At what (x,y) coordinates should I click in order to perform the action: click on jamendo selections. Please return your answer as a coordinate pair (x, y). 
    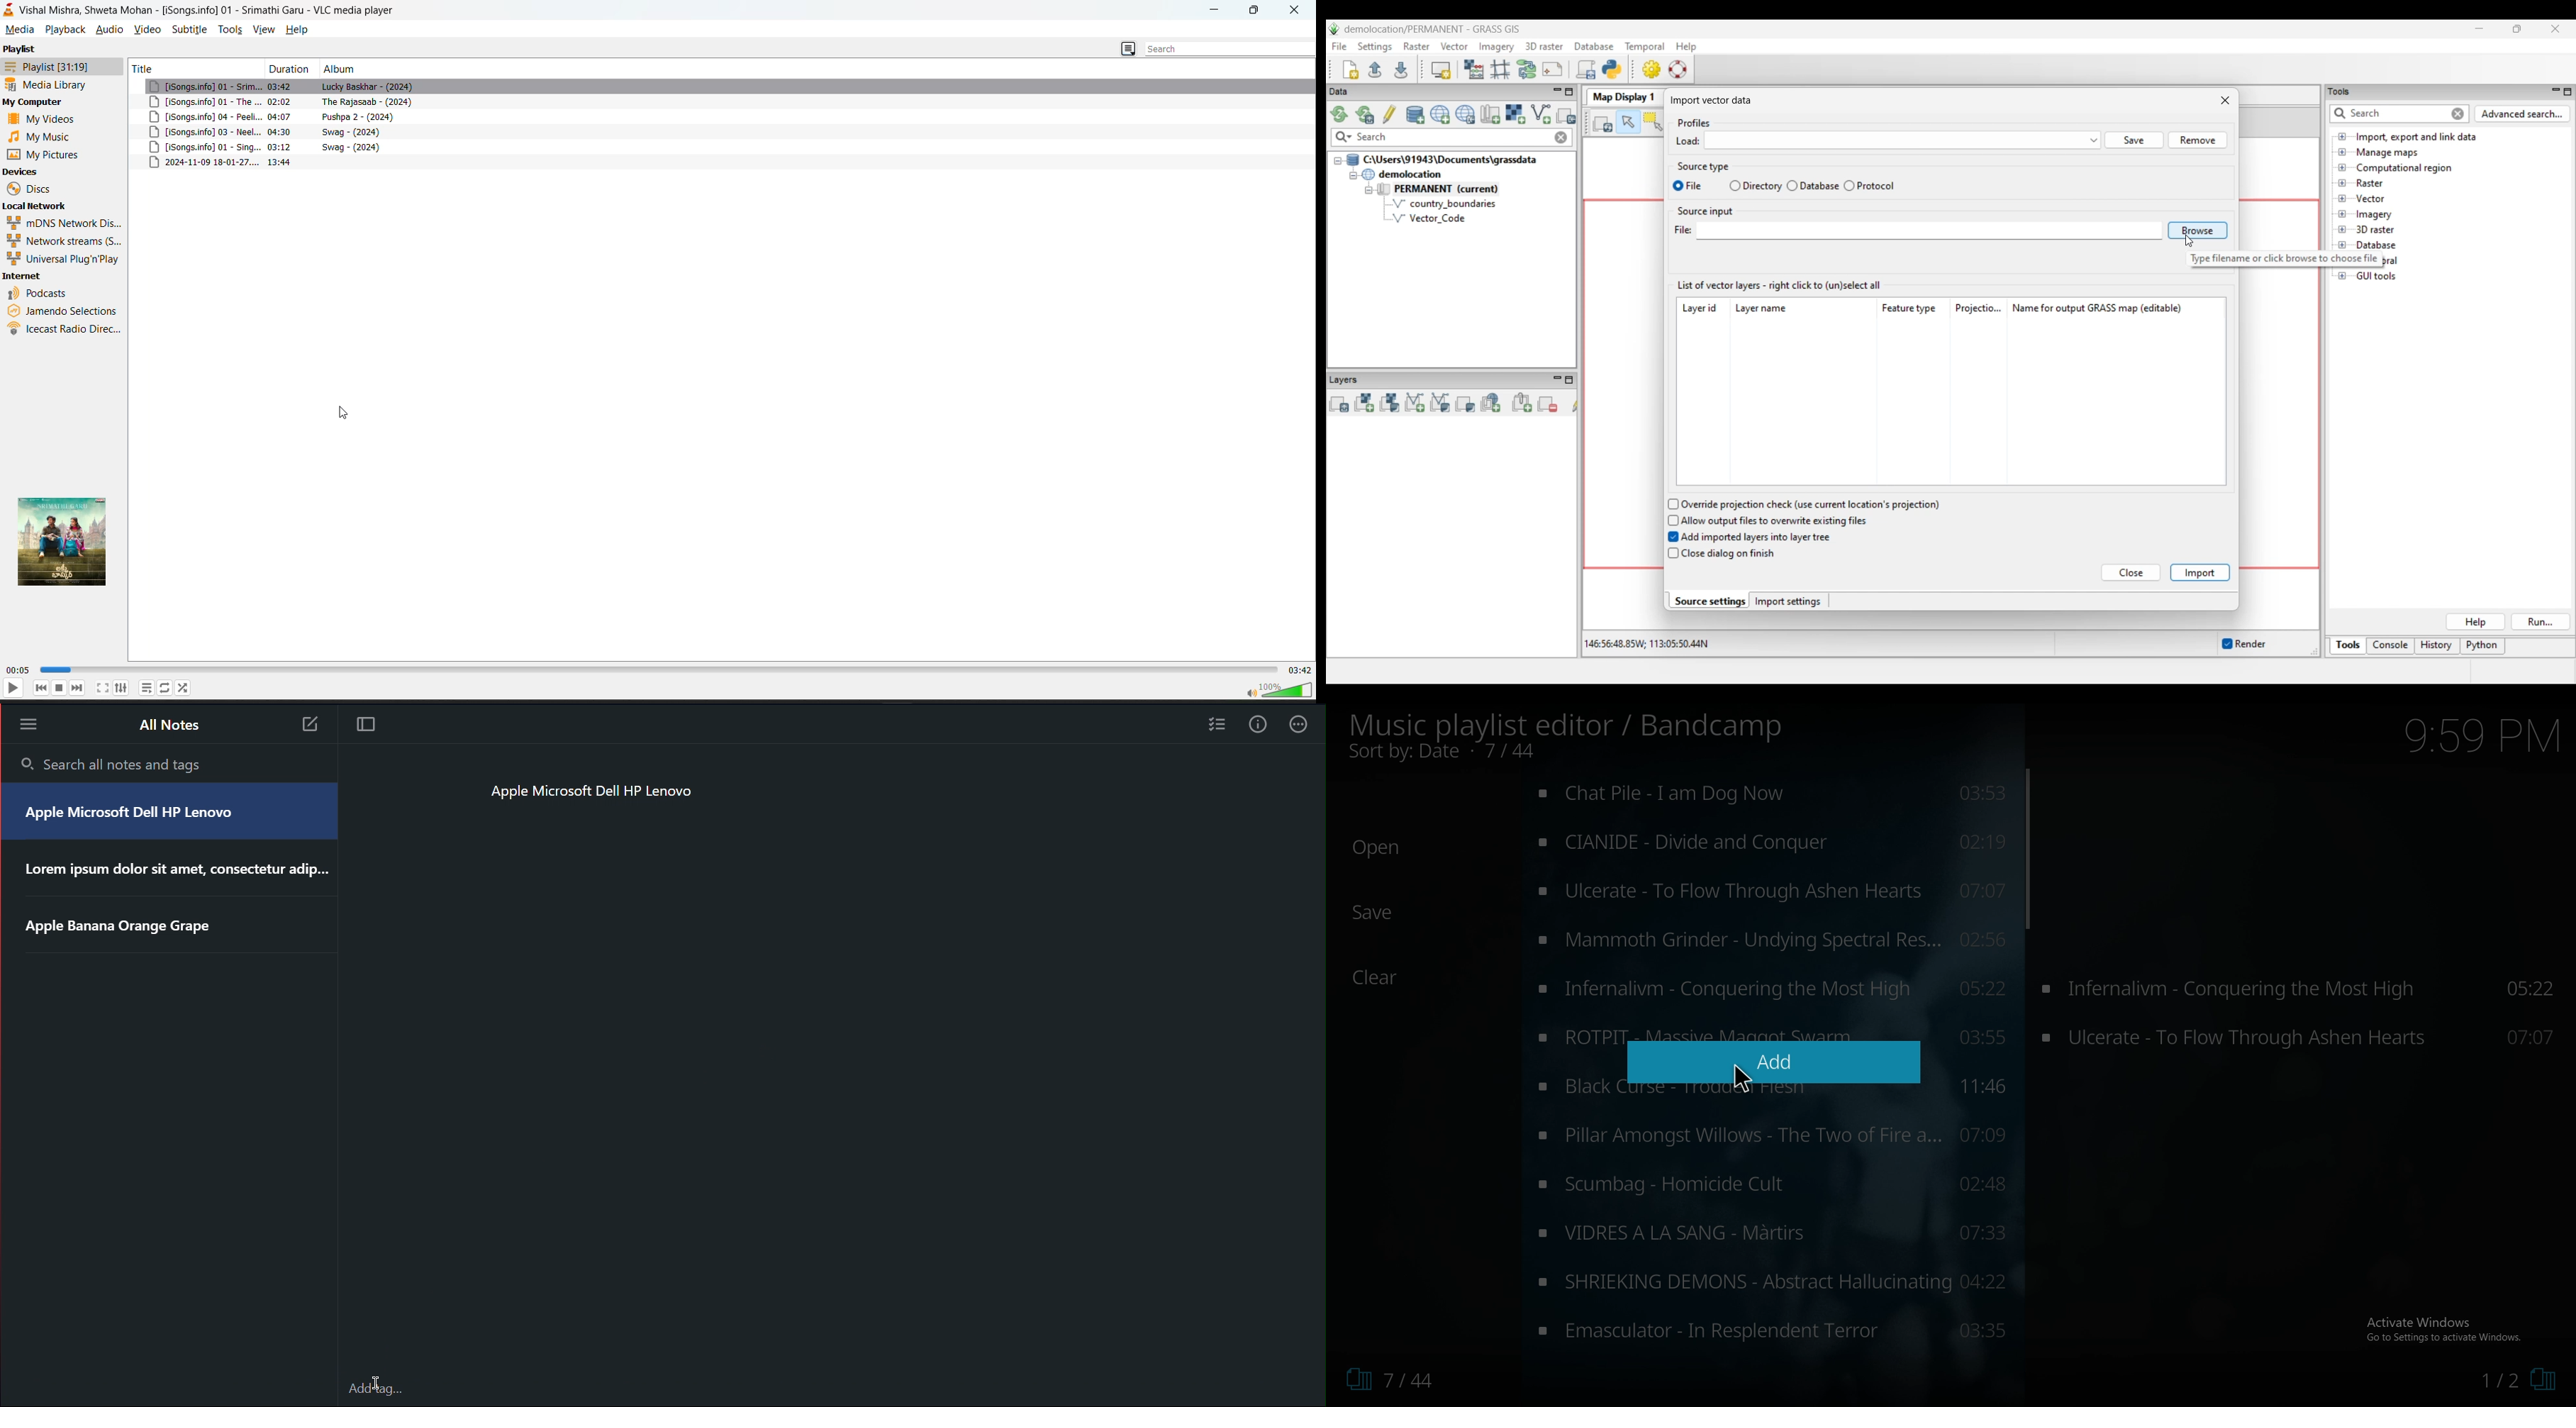
    Looking at the image, I should click on (64, 311).